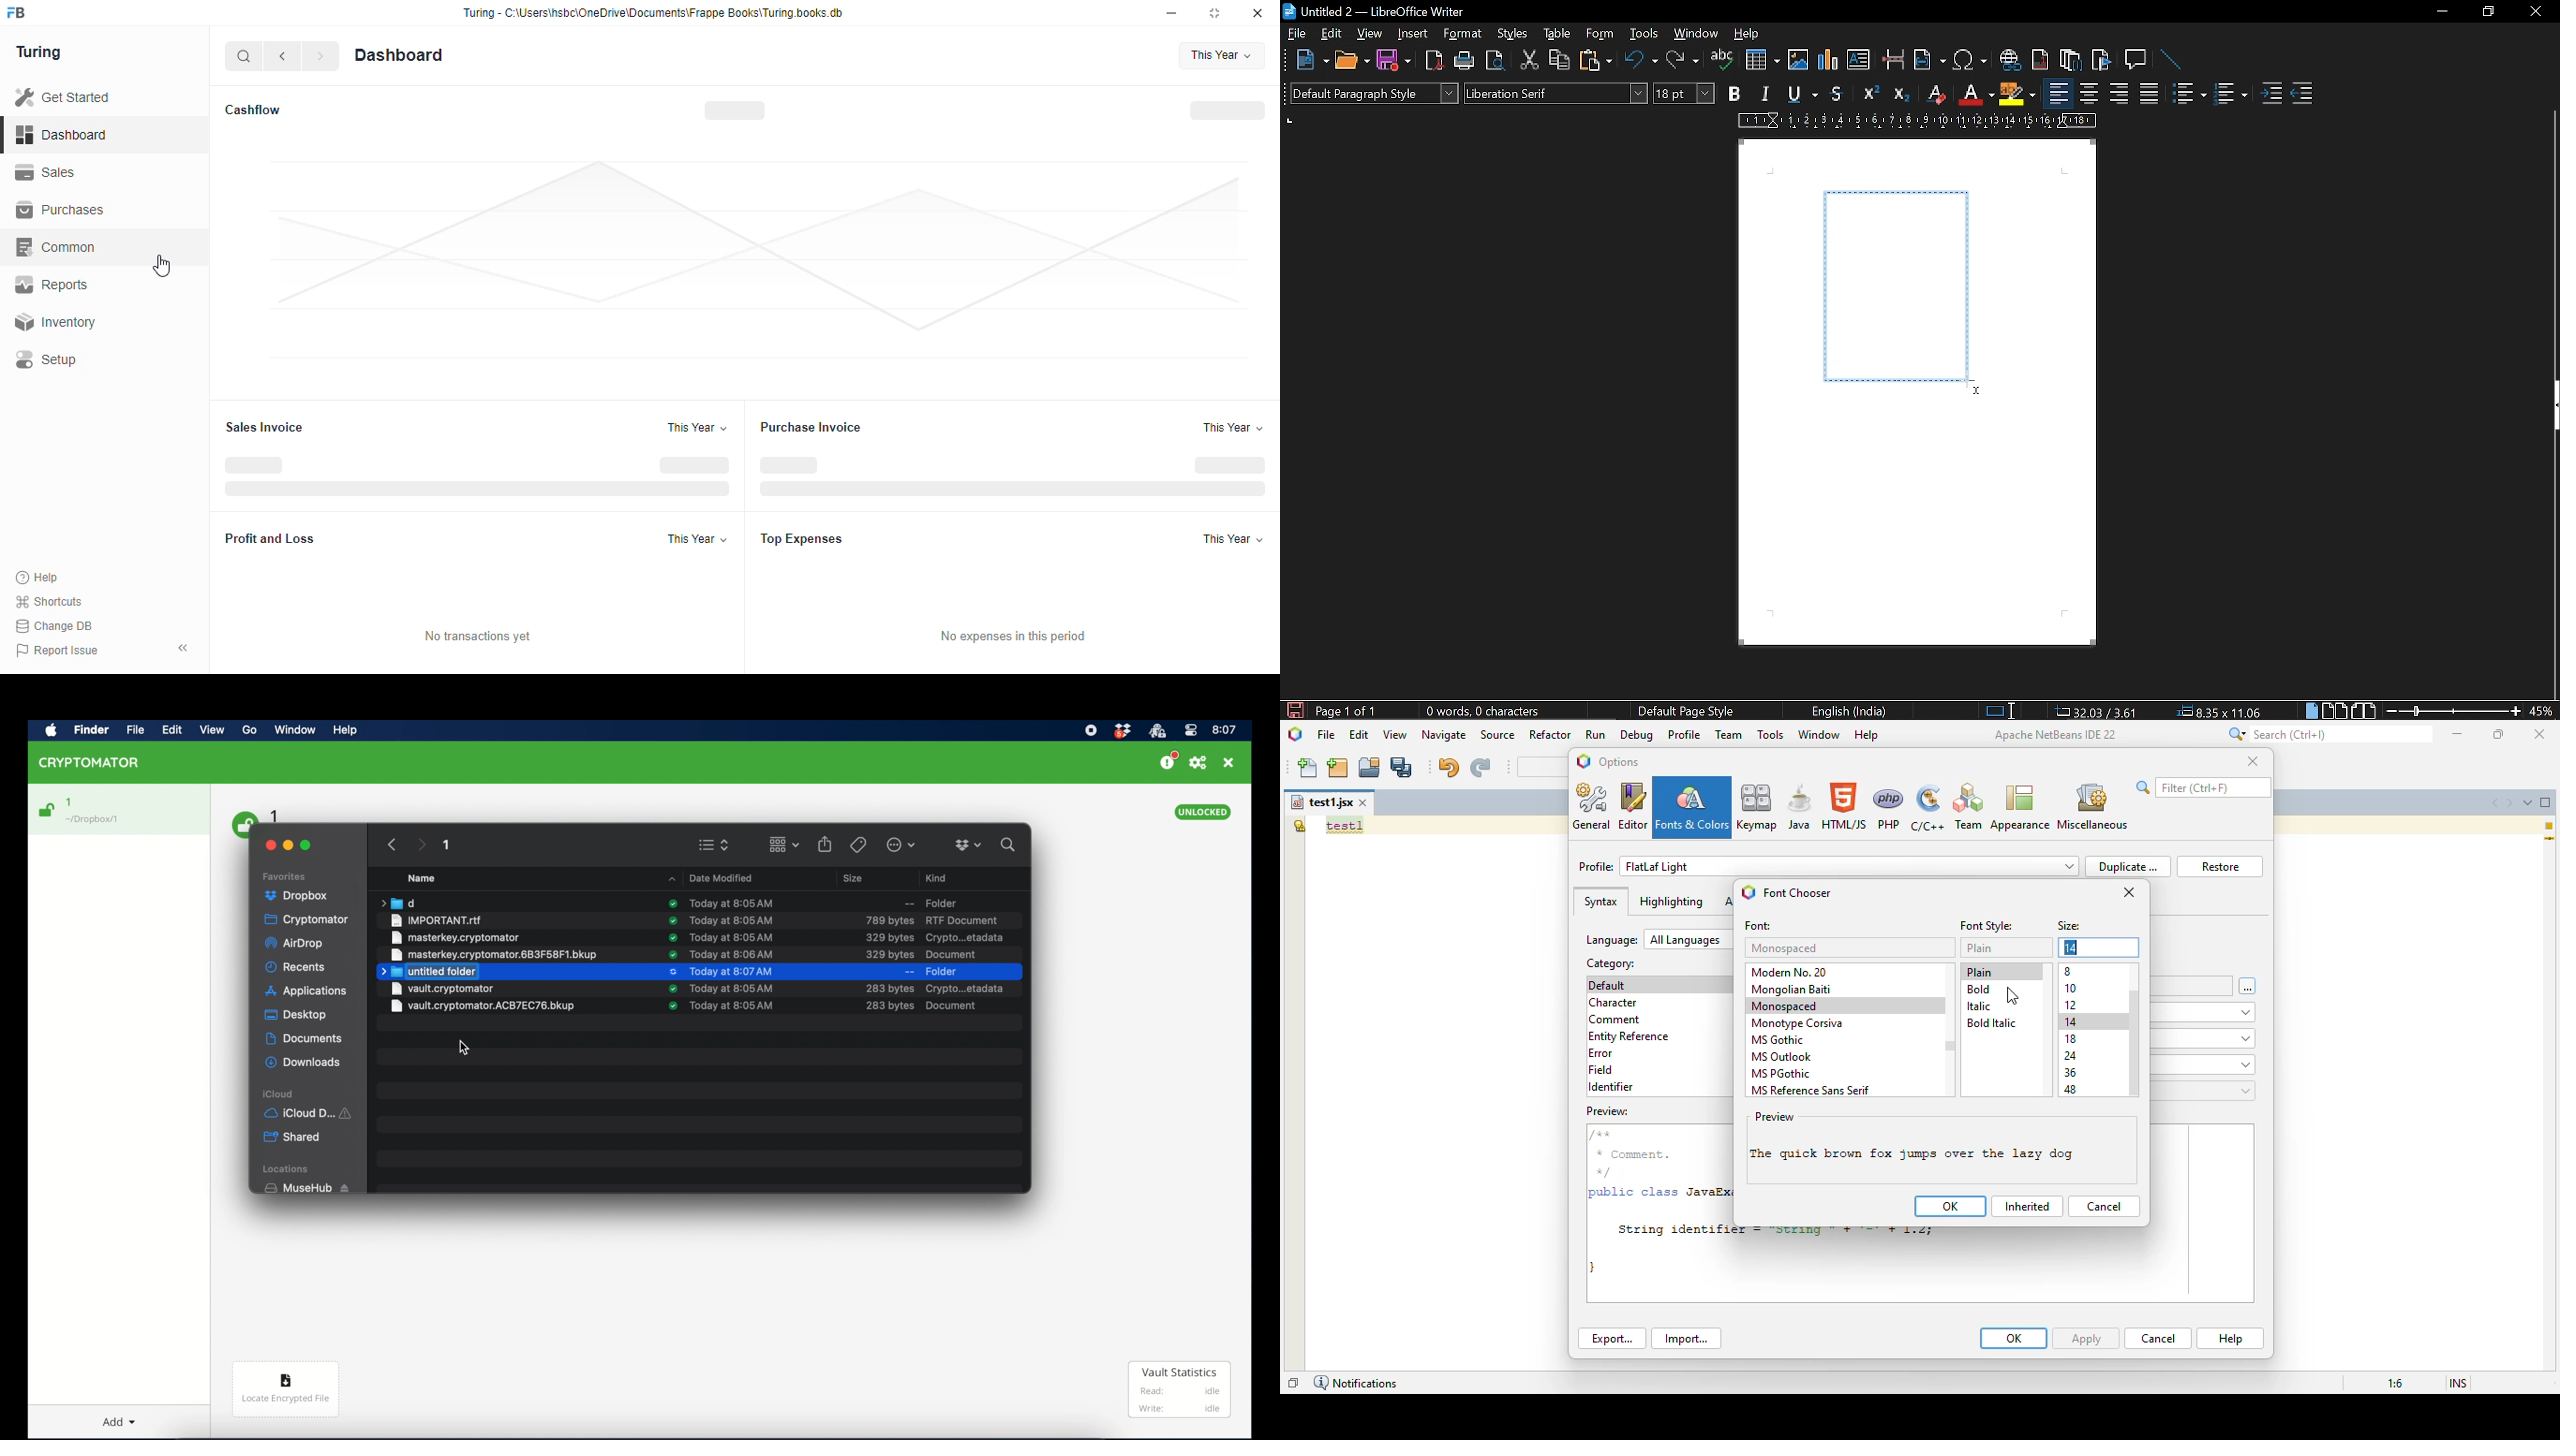 Image resolution: width=2576 pixels, height=1456 pixels. Describe the element at coordinates (1380, 13) in the screenshot. I see `Untitled 2 - LibreOffice Writer` at that location.